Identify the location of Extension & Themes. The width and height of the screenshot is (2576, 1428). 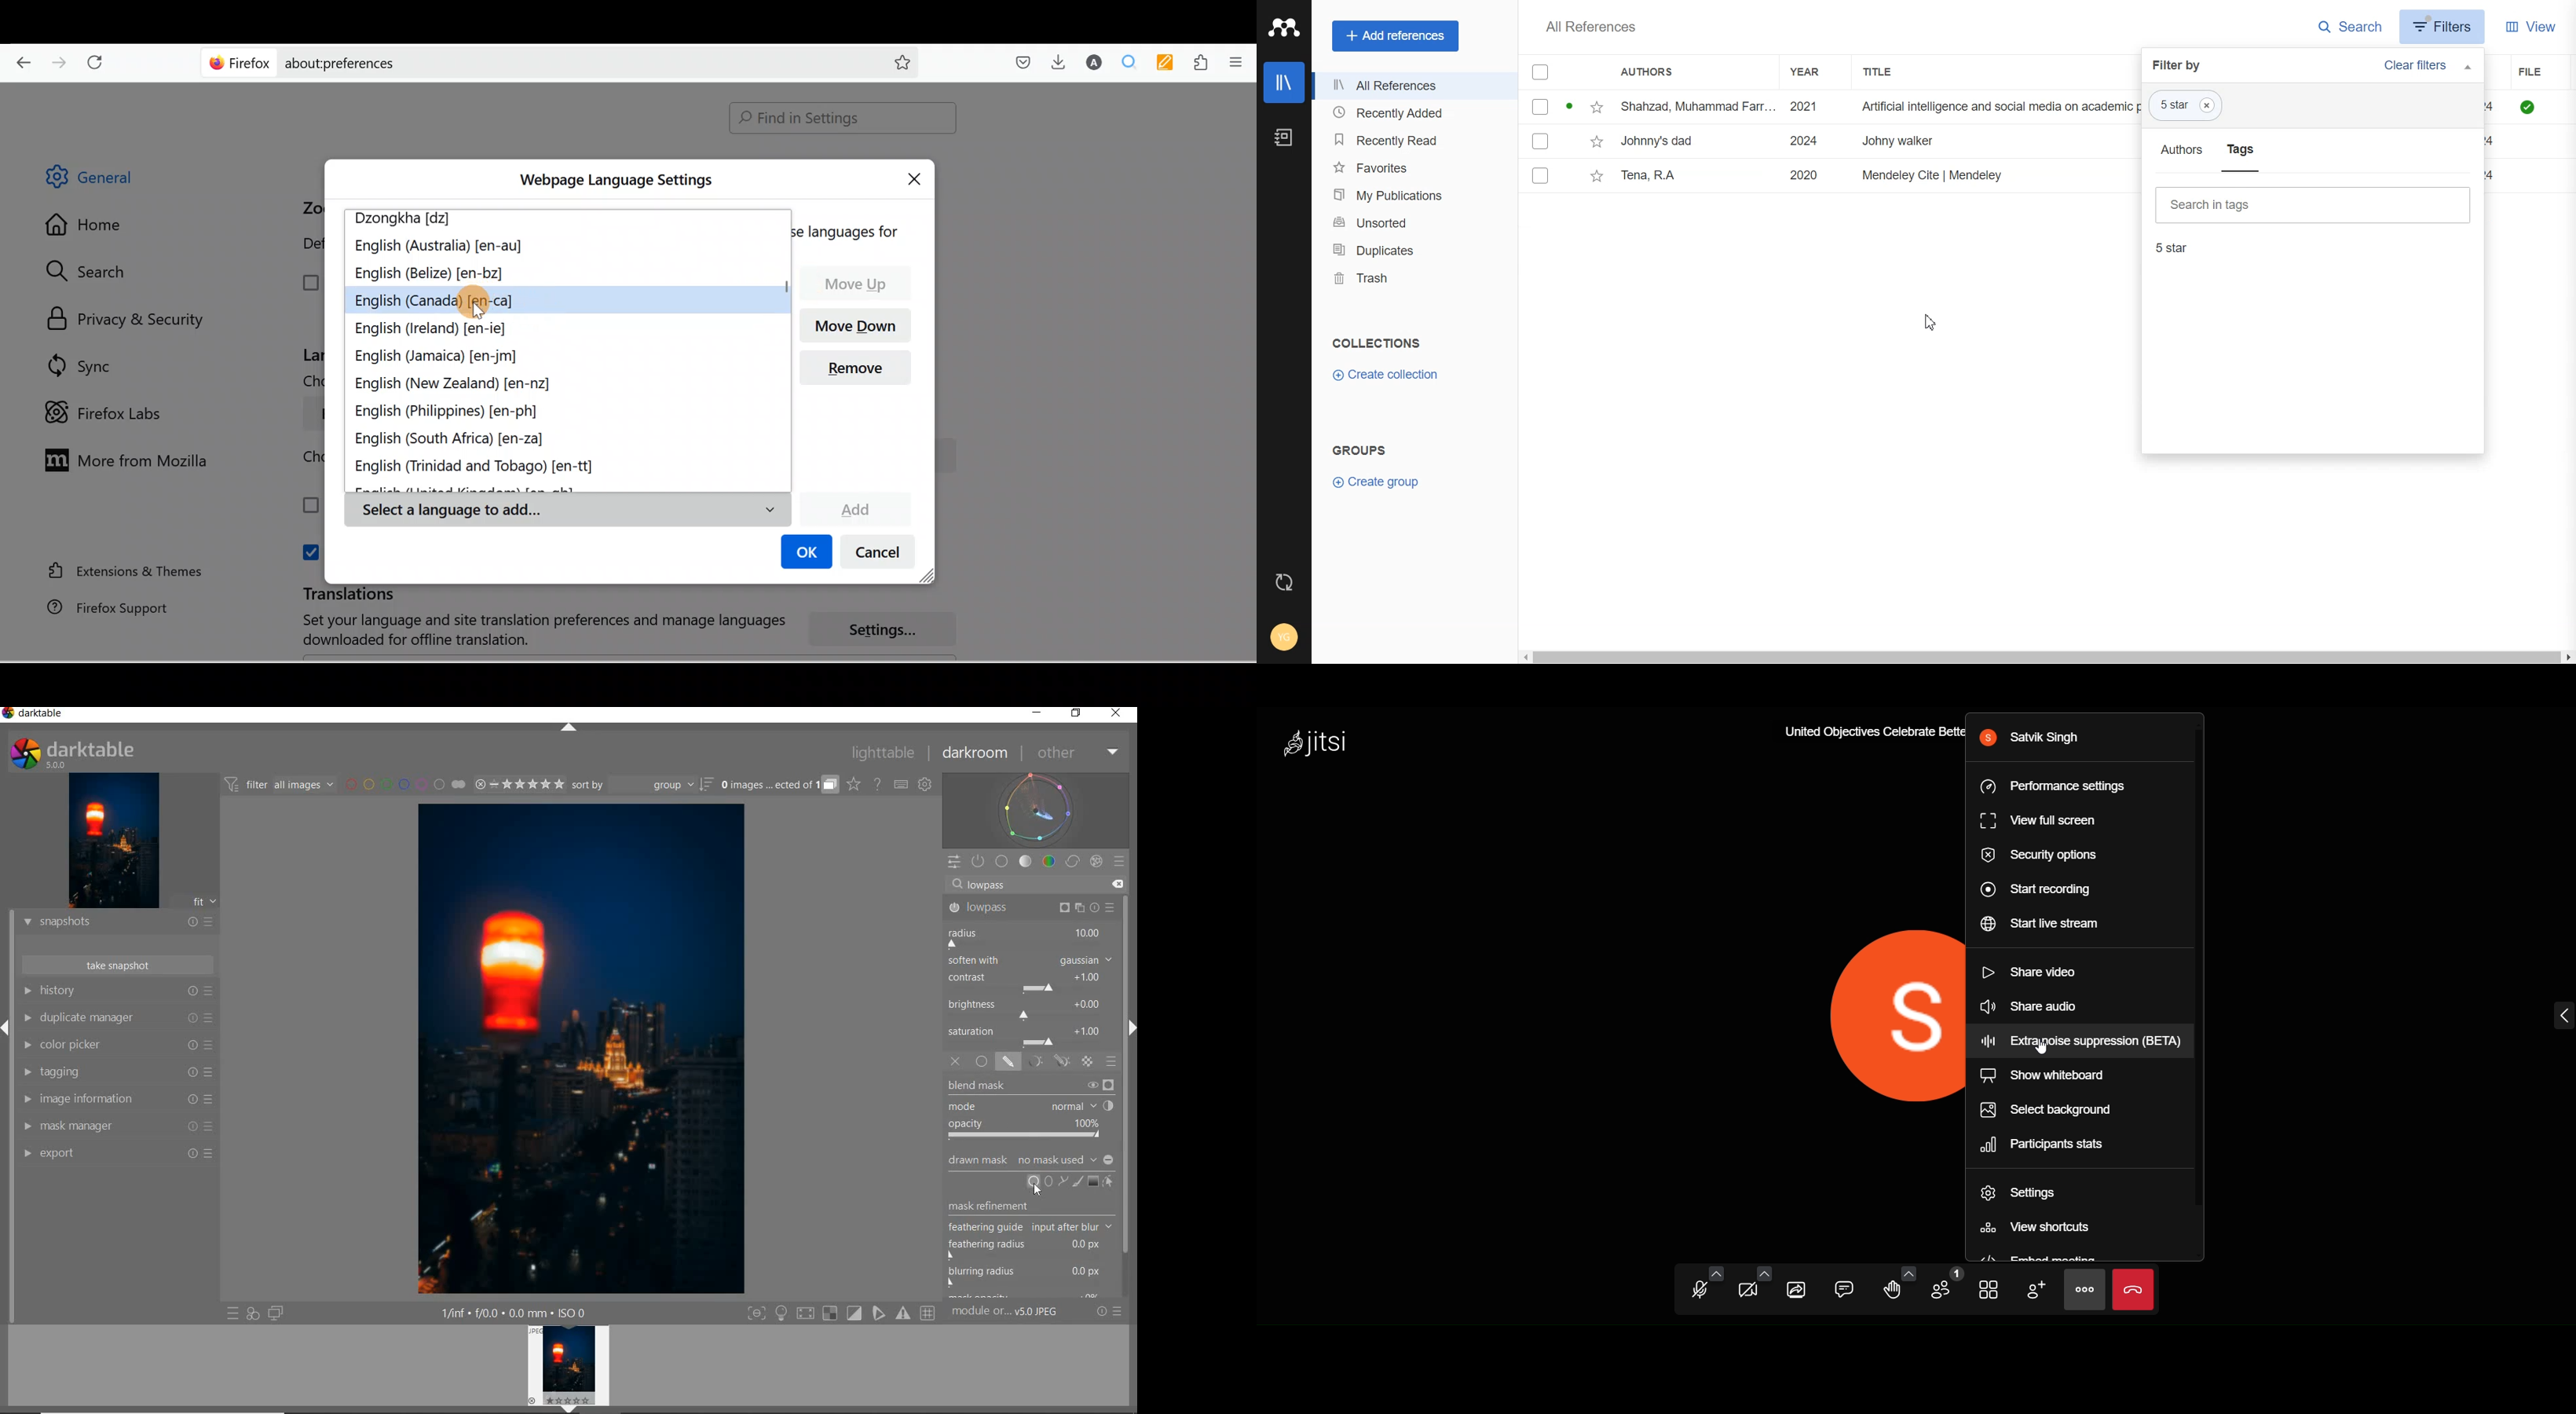
(119, 570).